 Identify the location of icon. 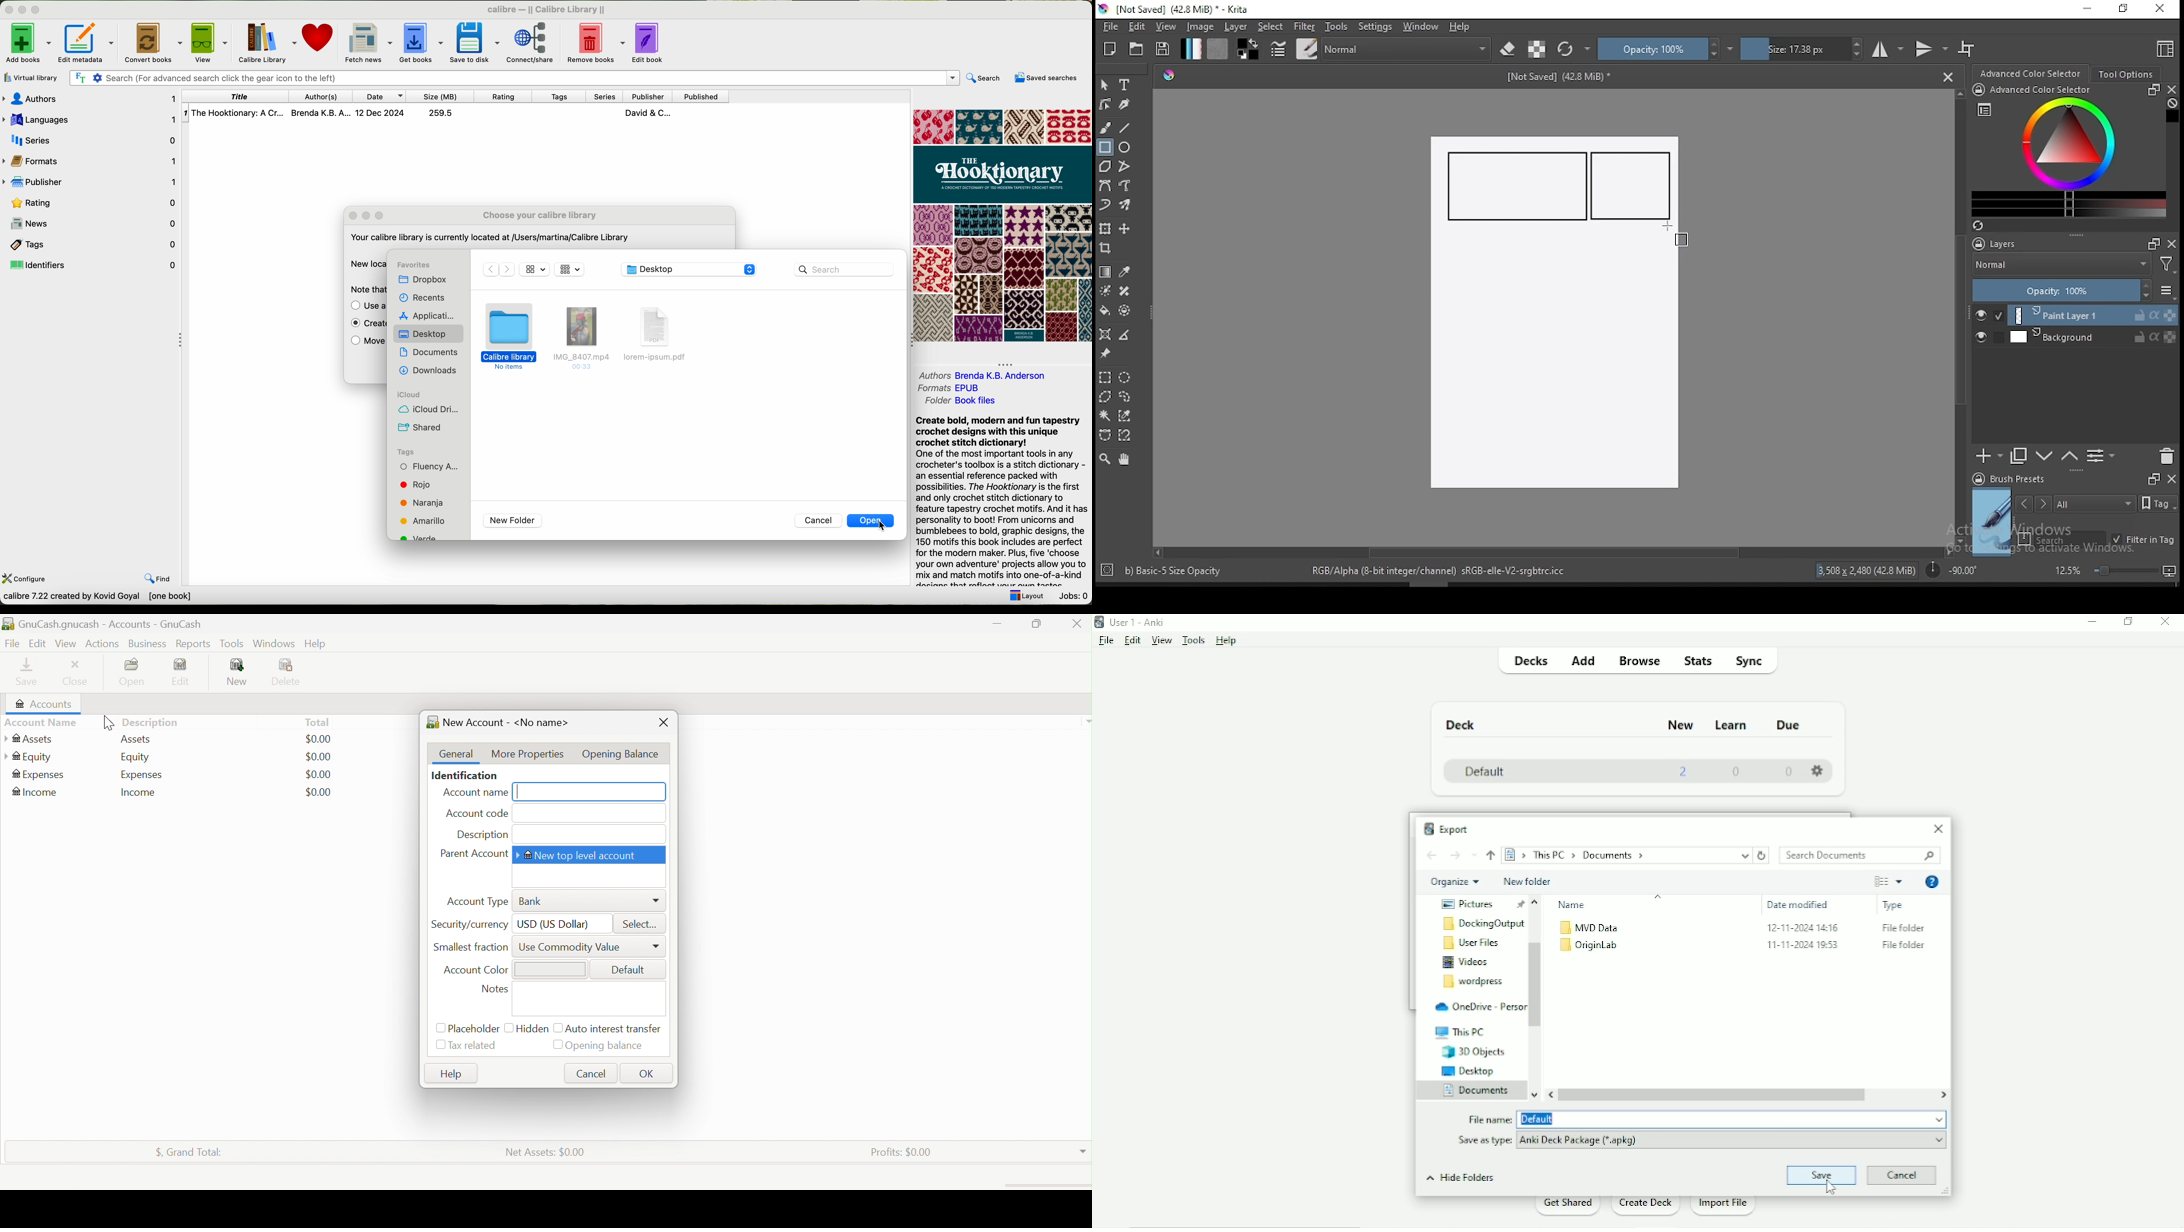
(568, 269).